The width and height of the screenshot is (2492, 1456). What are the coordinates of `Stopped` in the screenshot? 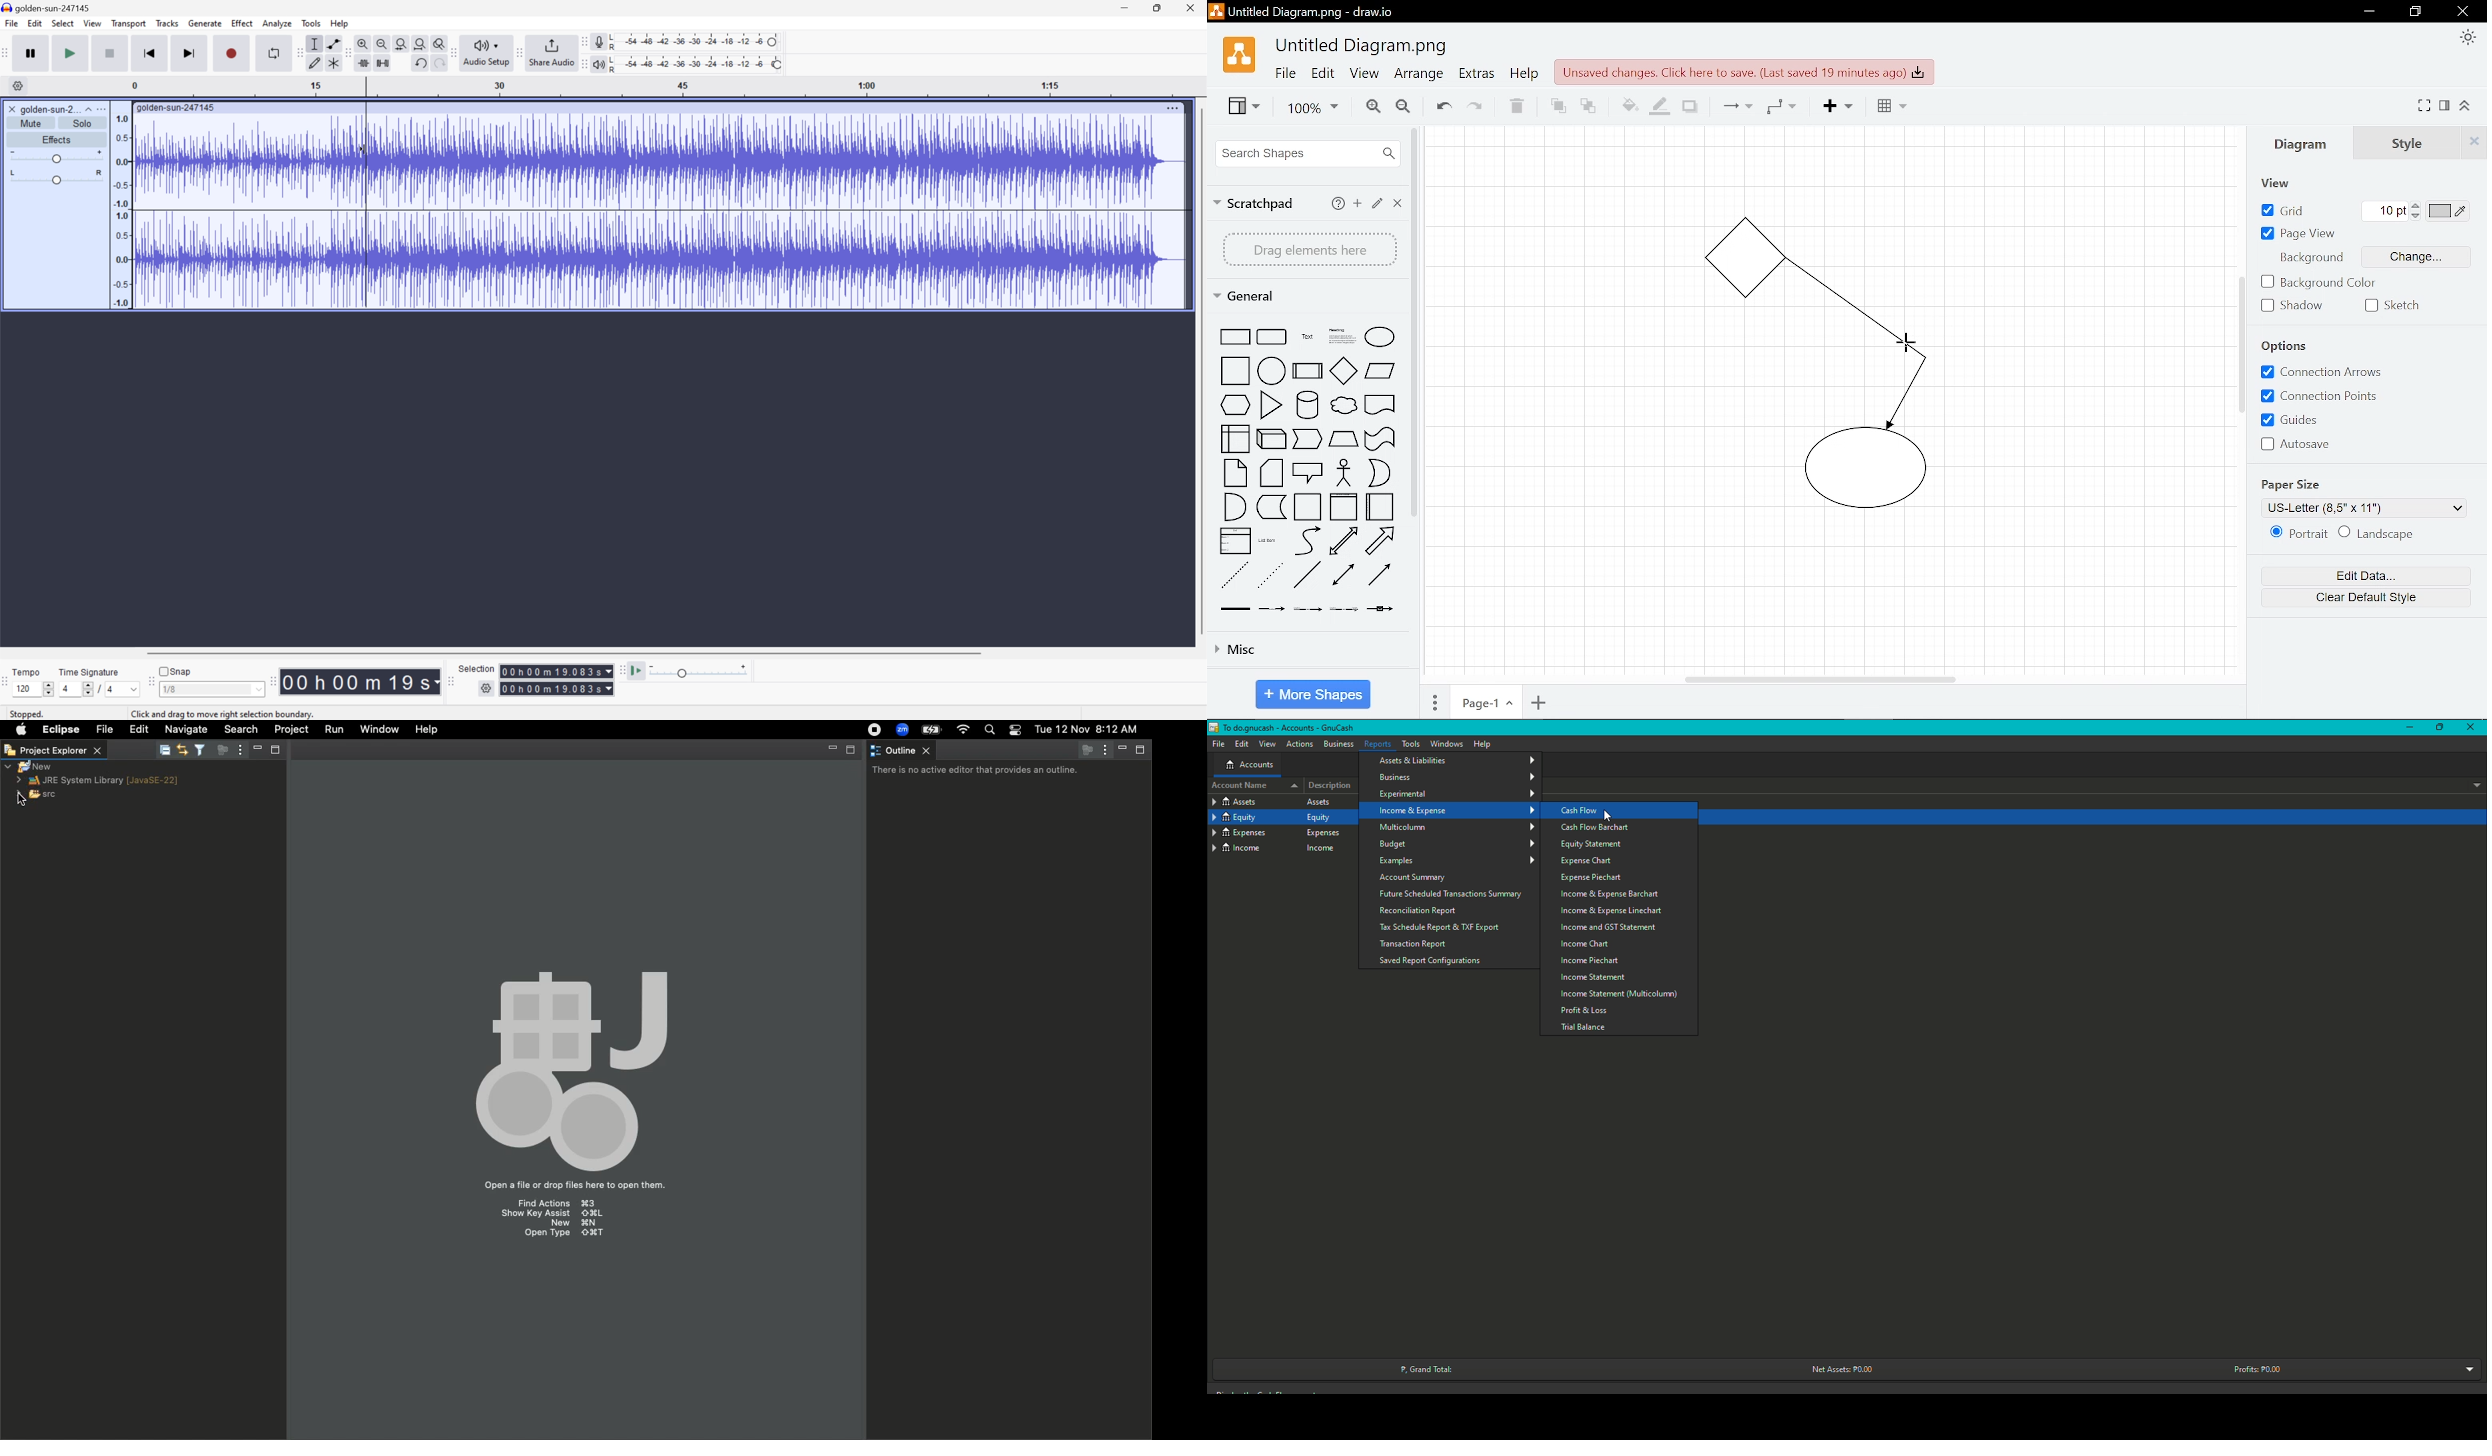 It's located at (32, 715).